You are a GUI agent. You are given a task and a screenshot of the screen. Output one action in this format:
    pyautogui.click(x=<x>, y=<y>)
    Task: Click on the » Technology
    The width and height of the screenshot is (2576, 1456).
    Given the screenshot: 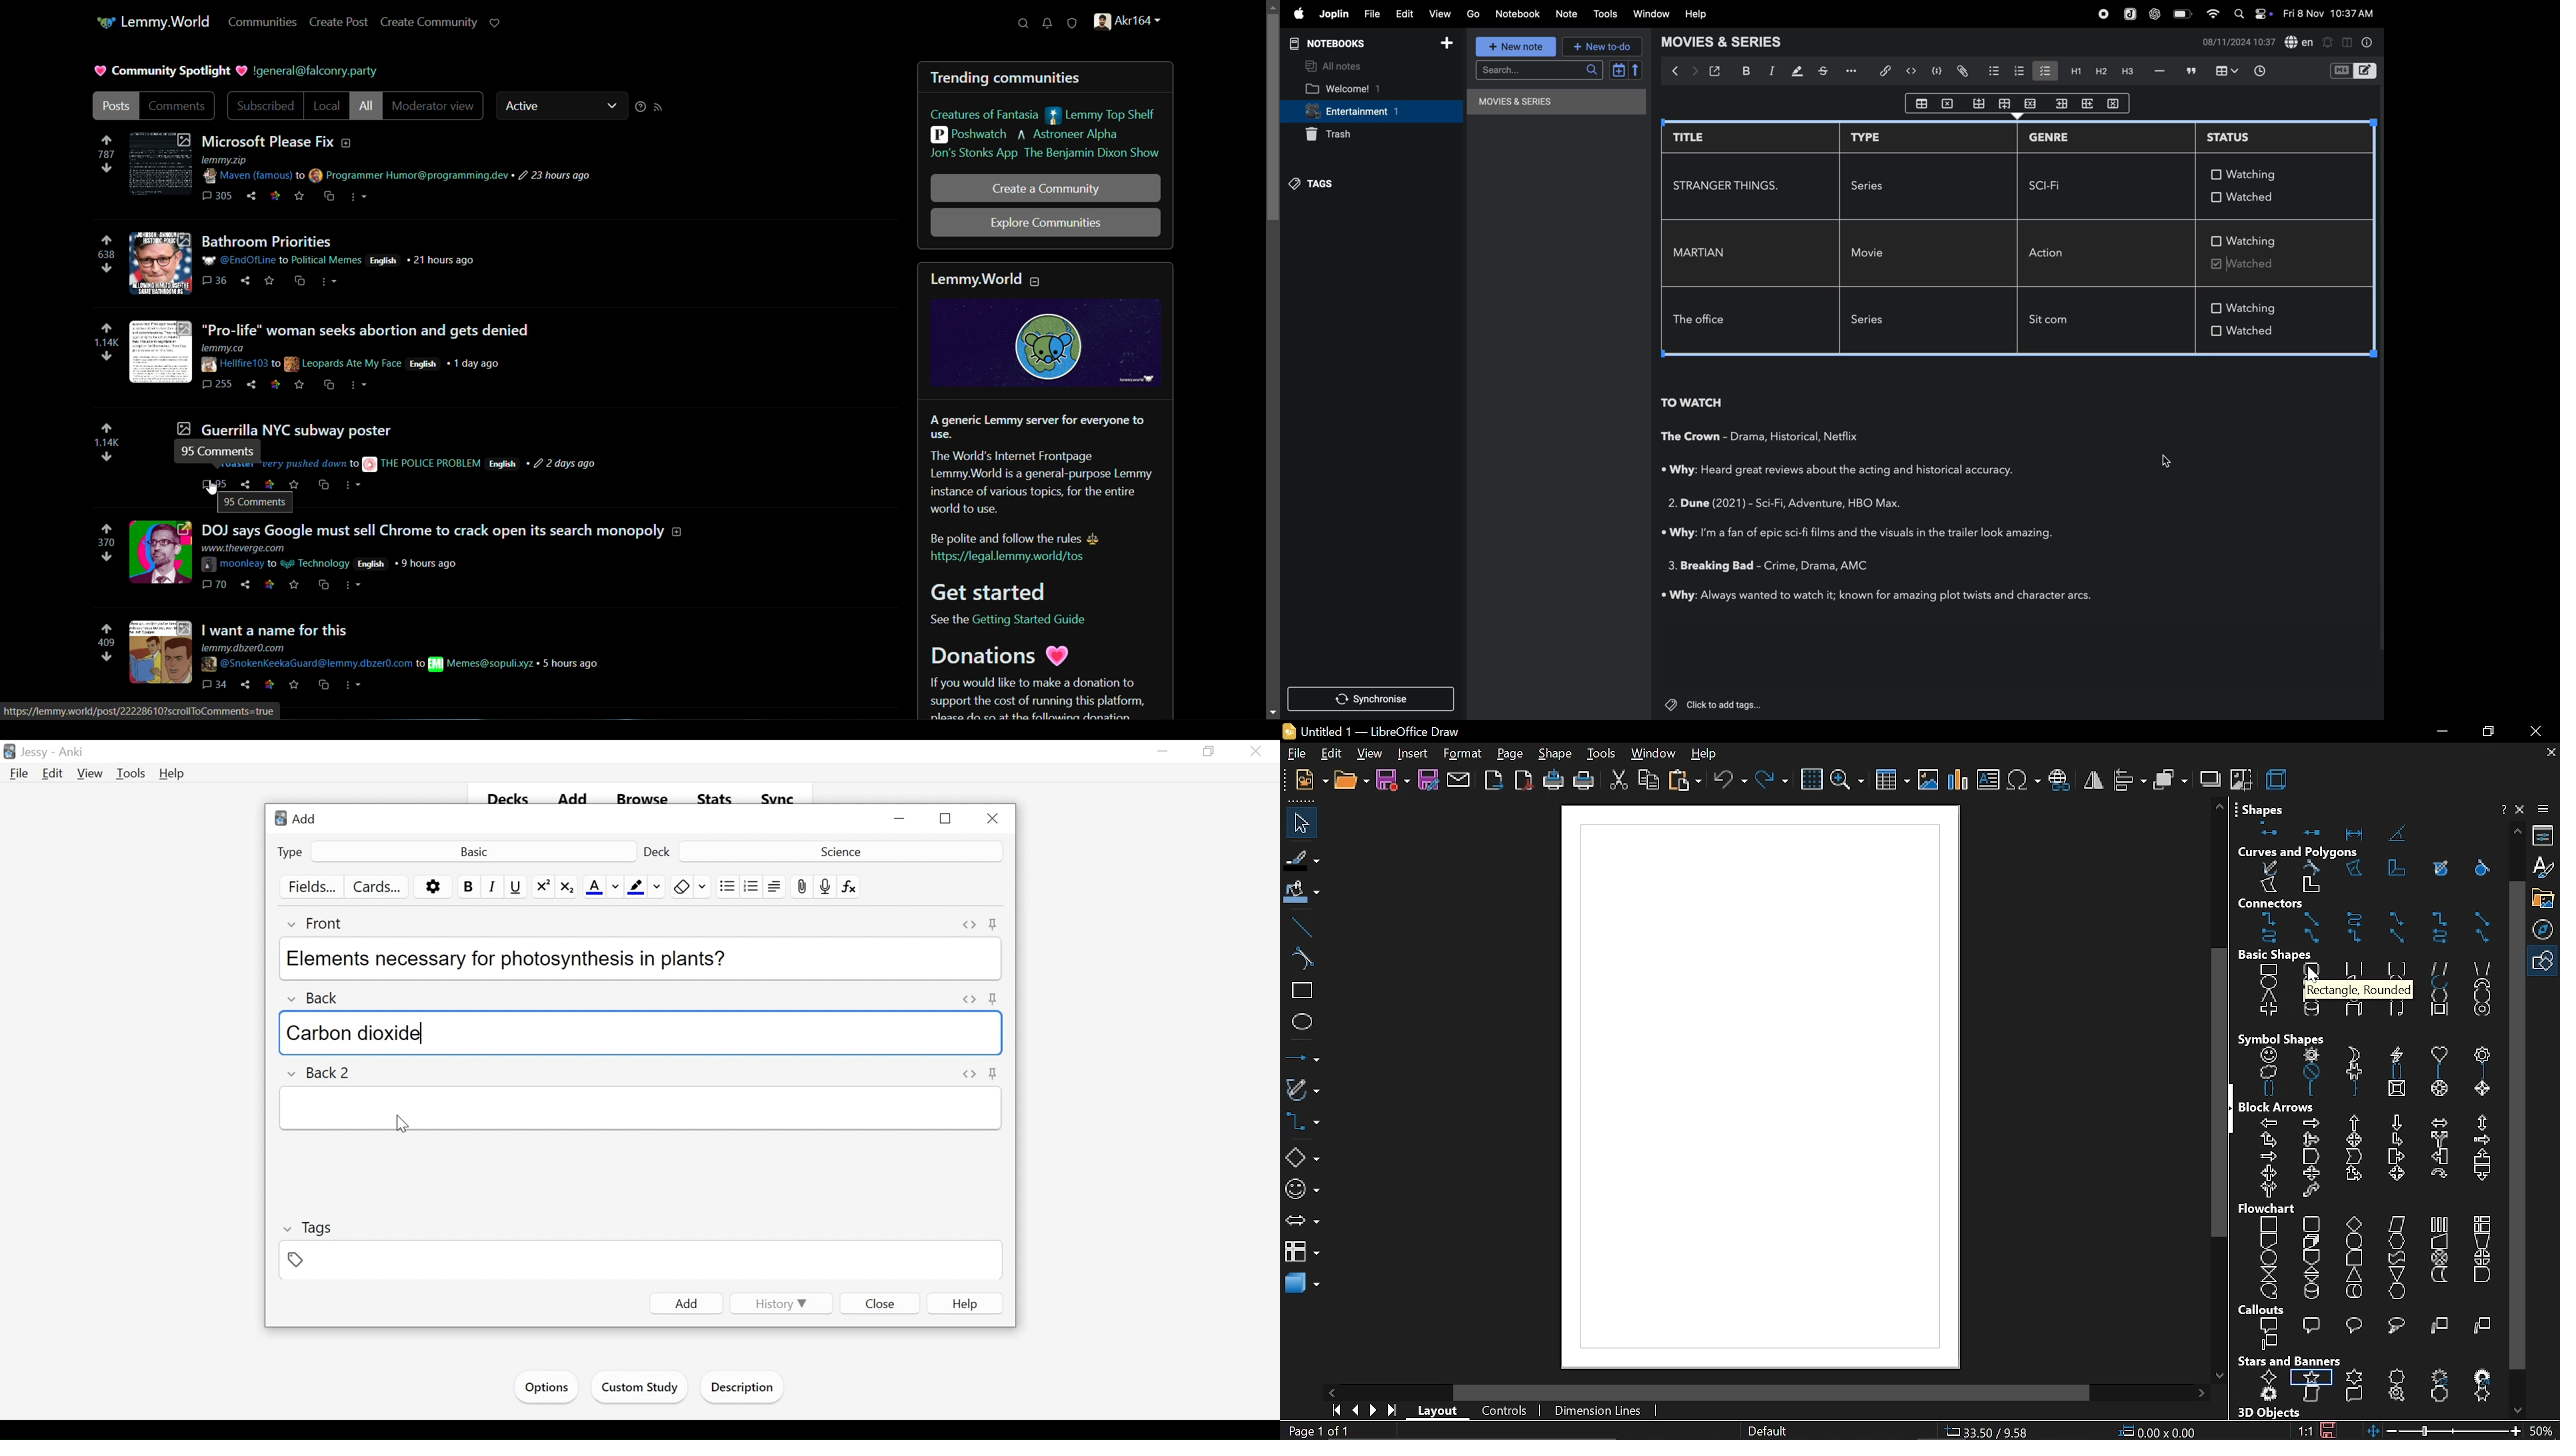 What is the action you would take?
    pyautogui.click(x=318, y=563)
    